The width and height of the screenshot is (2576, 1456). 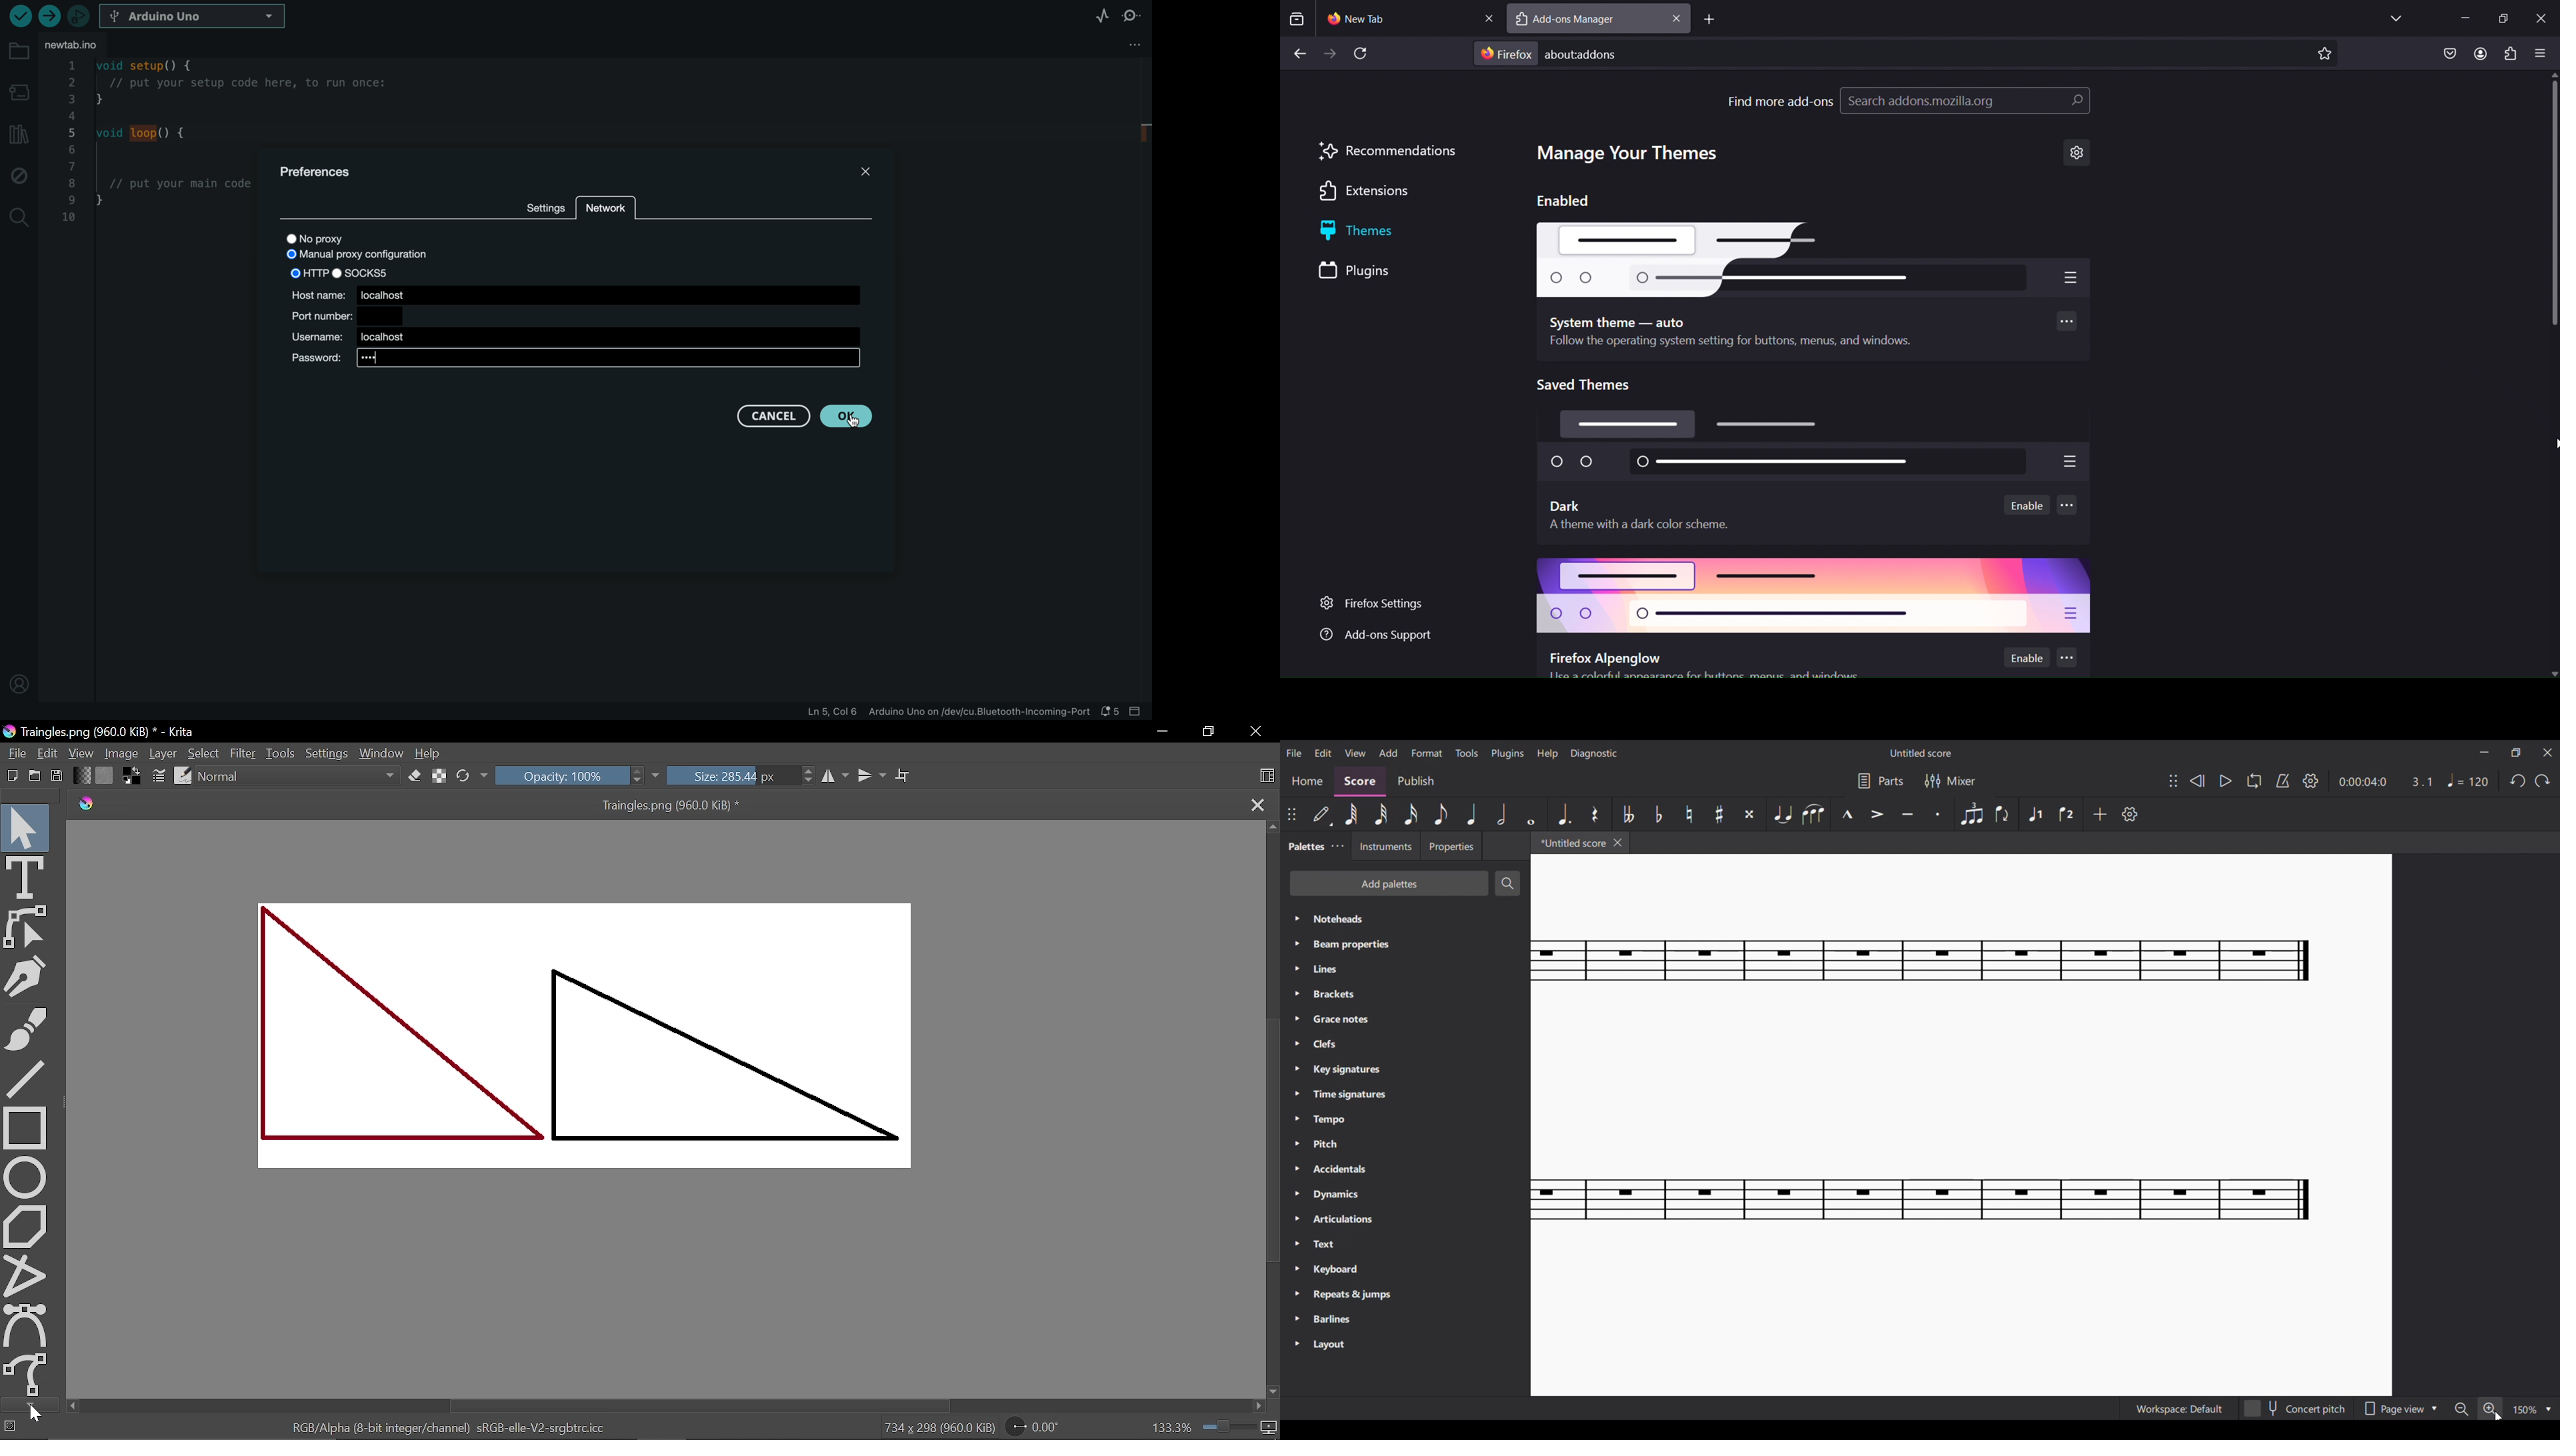 I want to click on Edit, so click(x=48, y=754).